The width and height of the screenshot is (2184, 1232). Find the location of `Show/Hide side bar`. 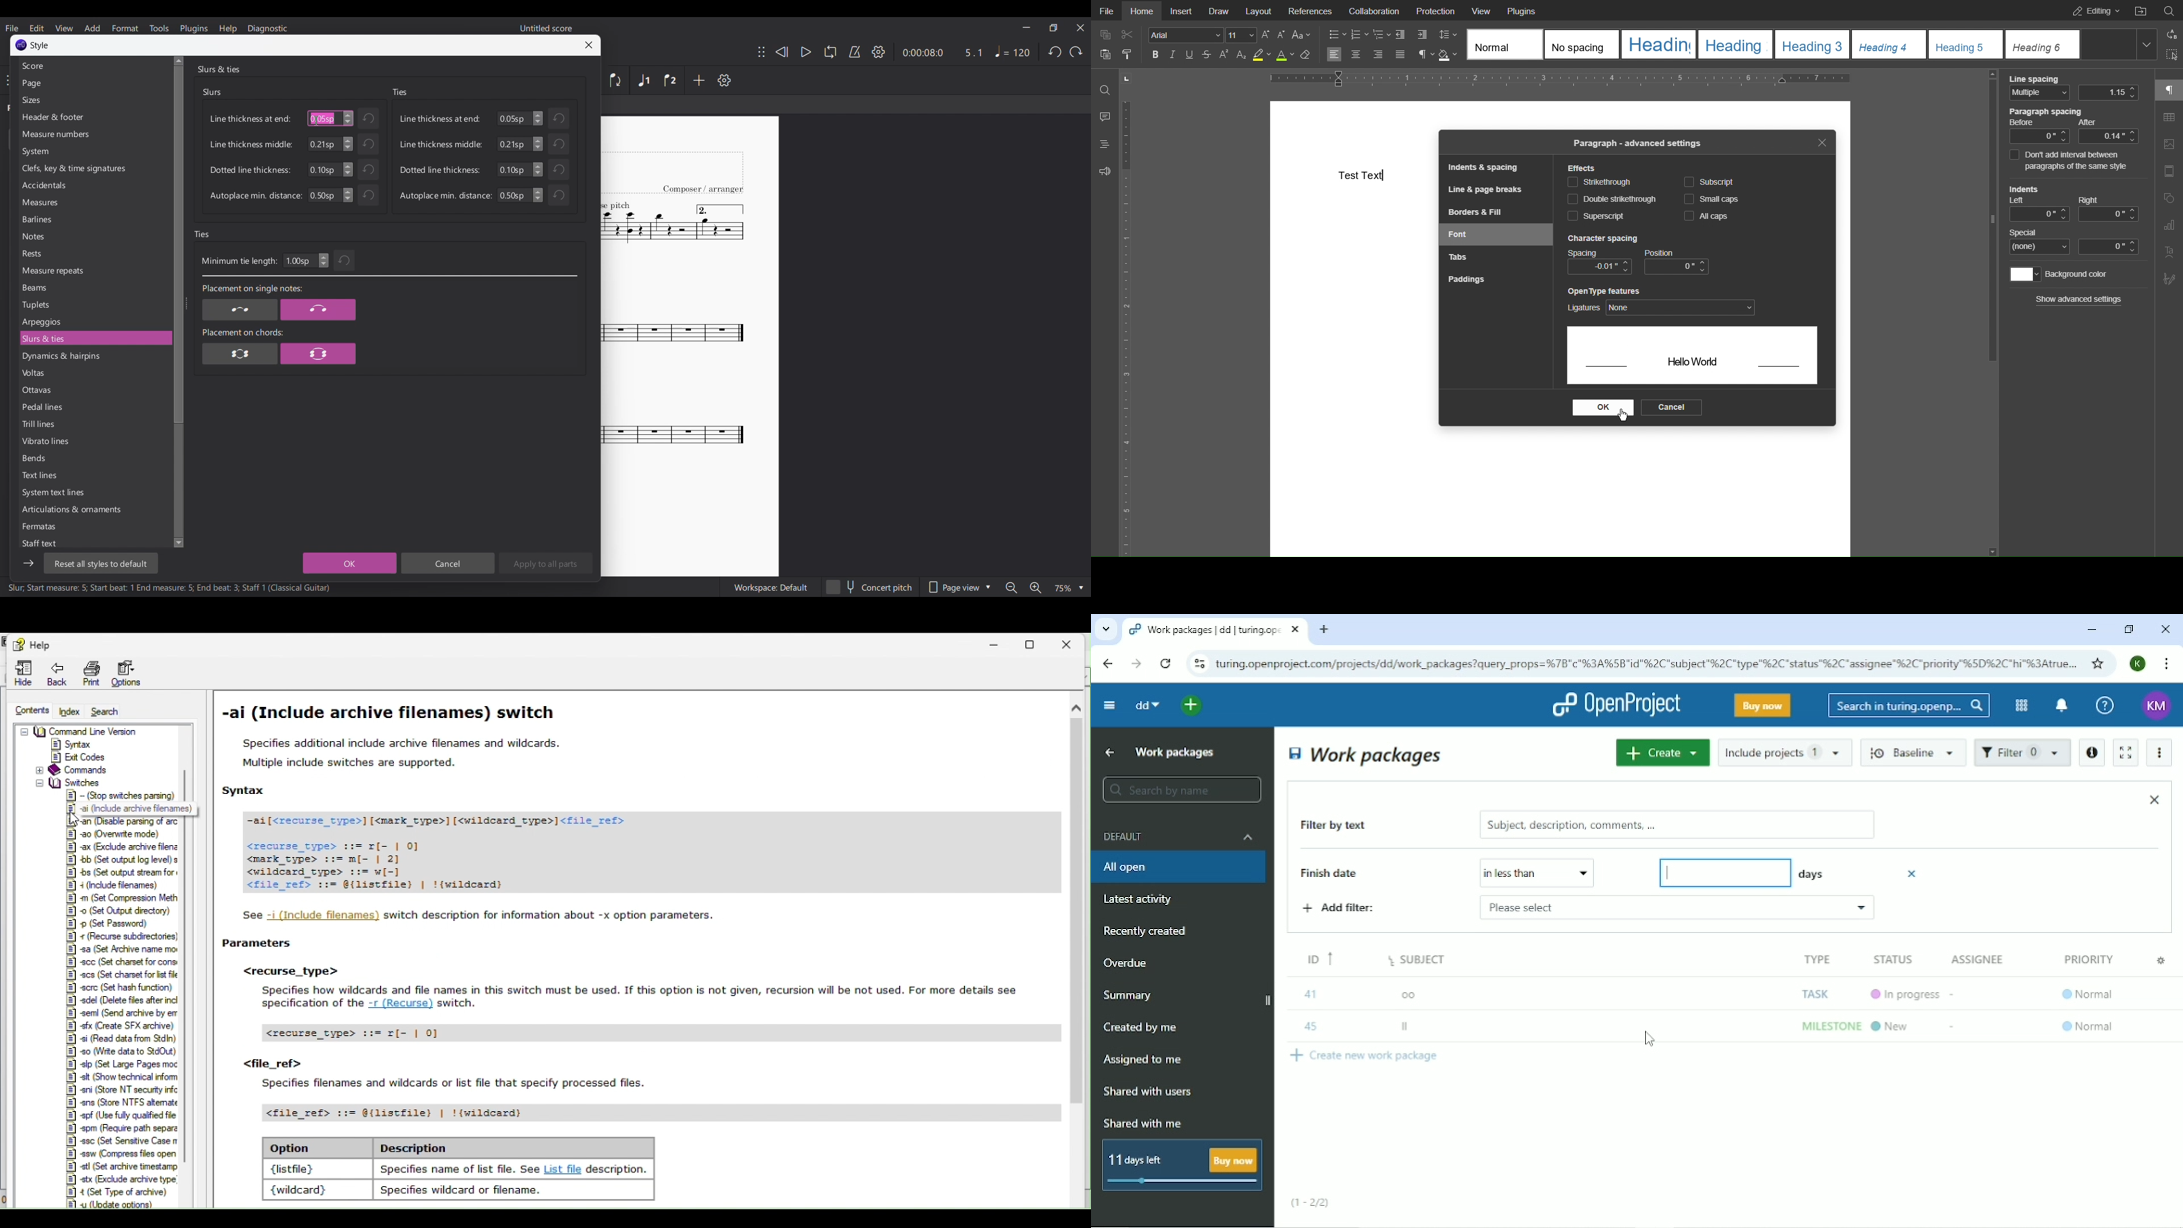

Show/Hide side bar is located at coordinates (28, 563).